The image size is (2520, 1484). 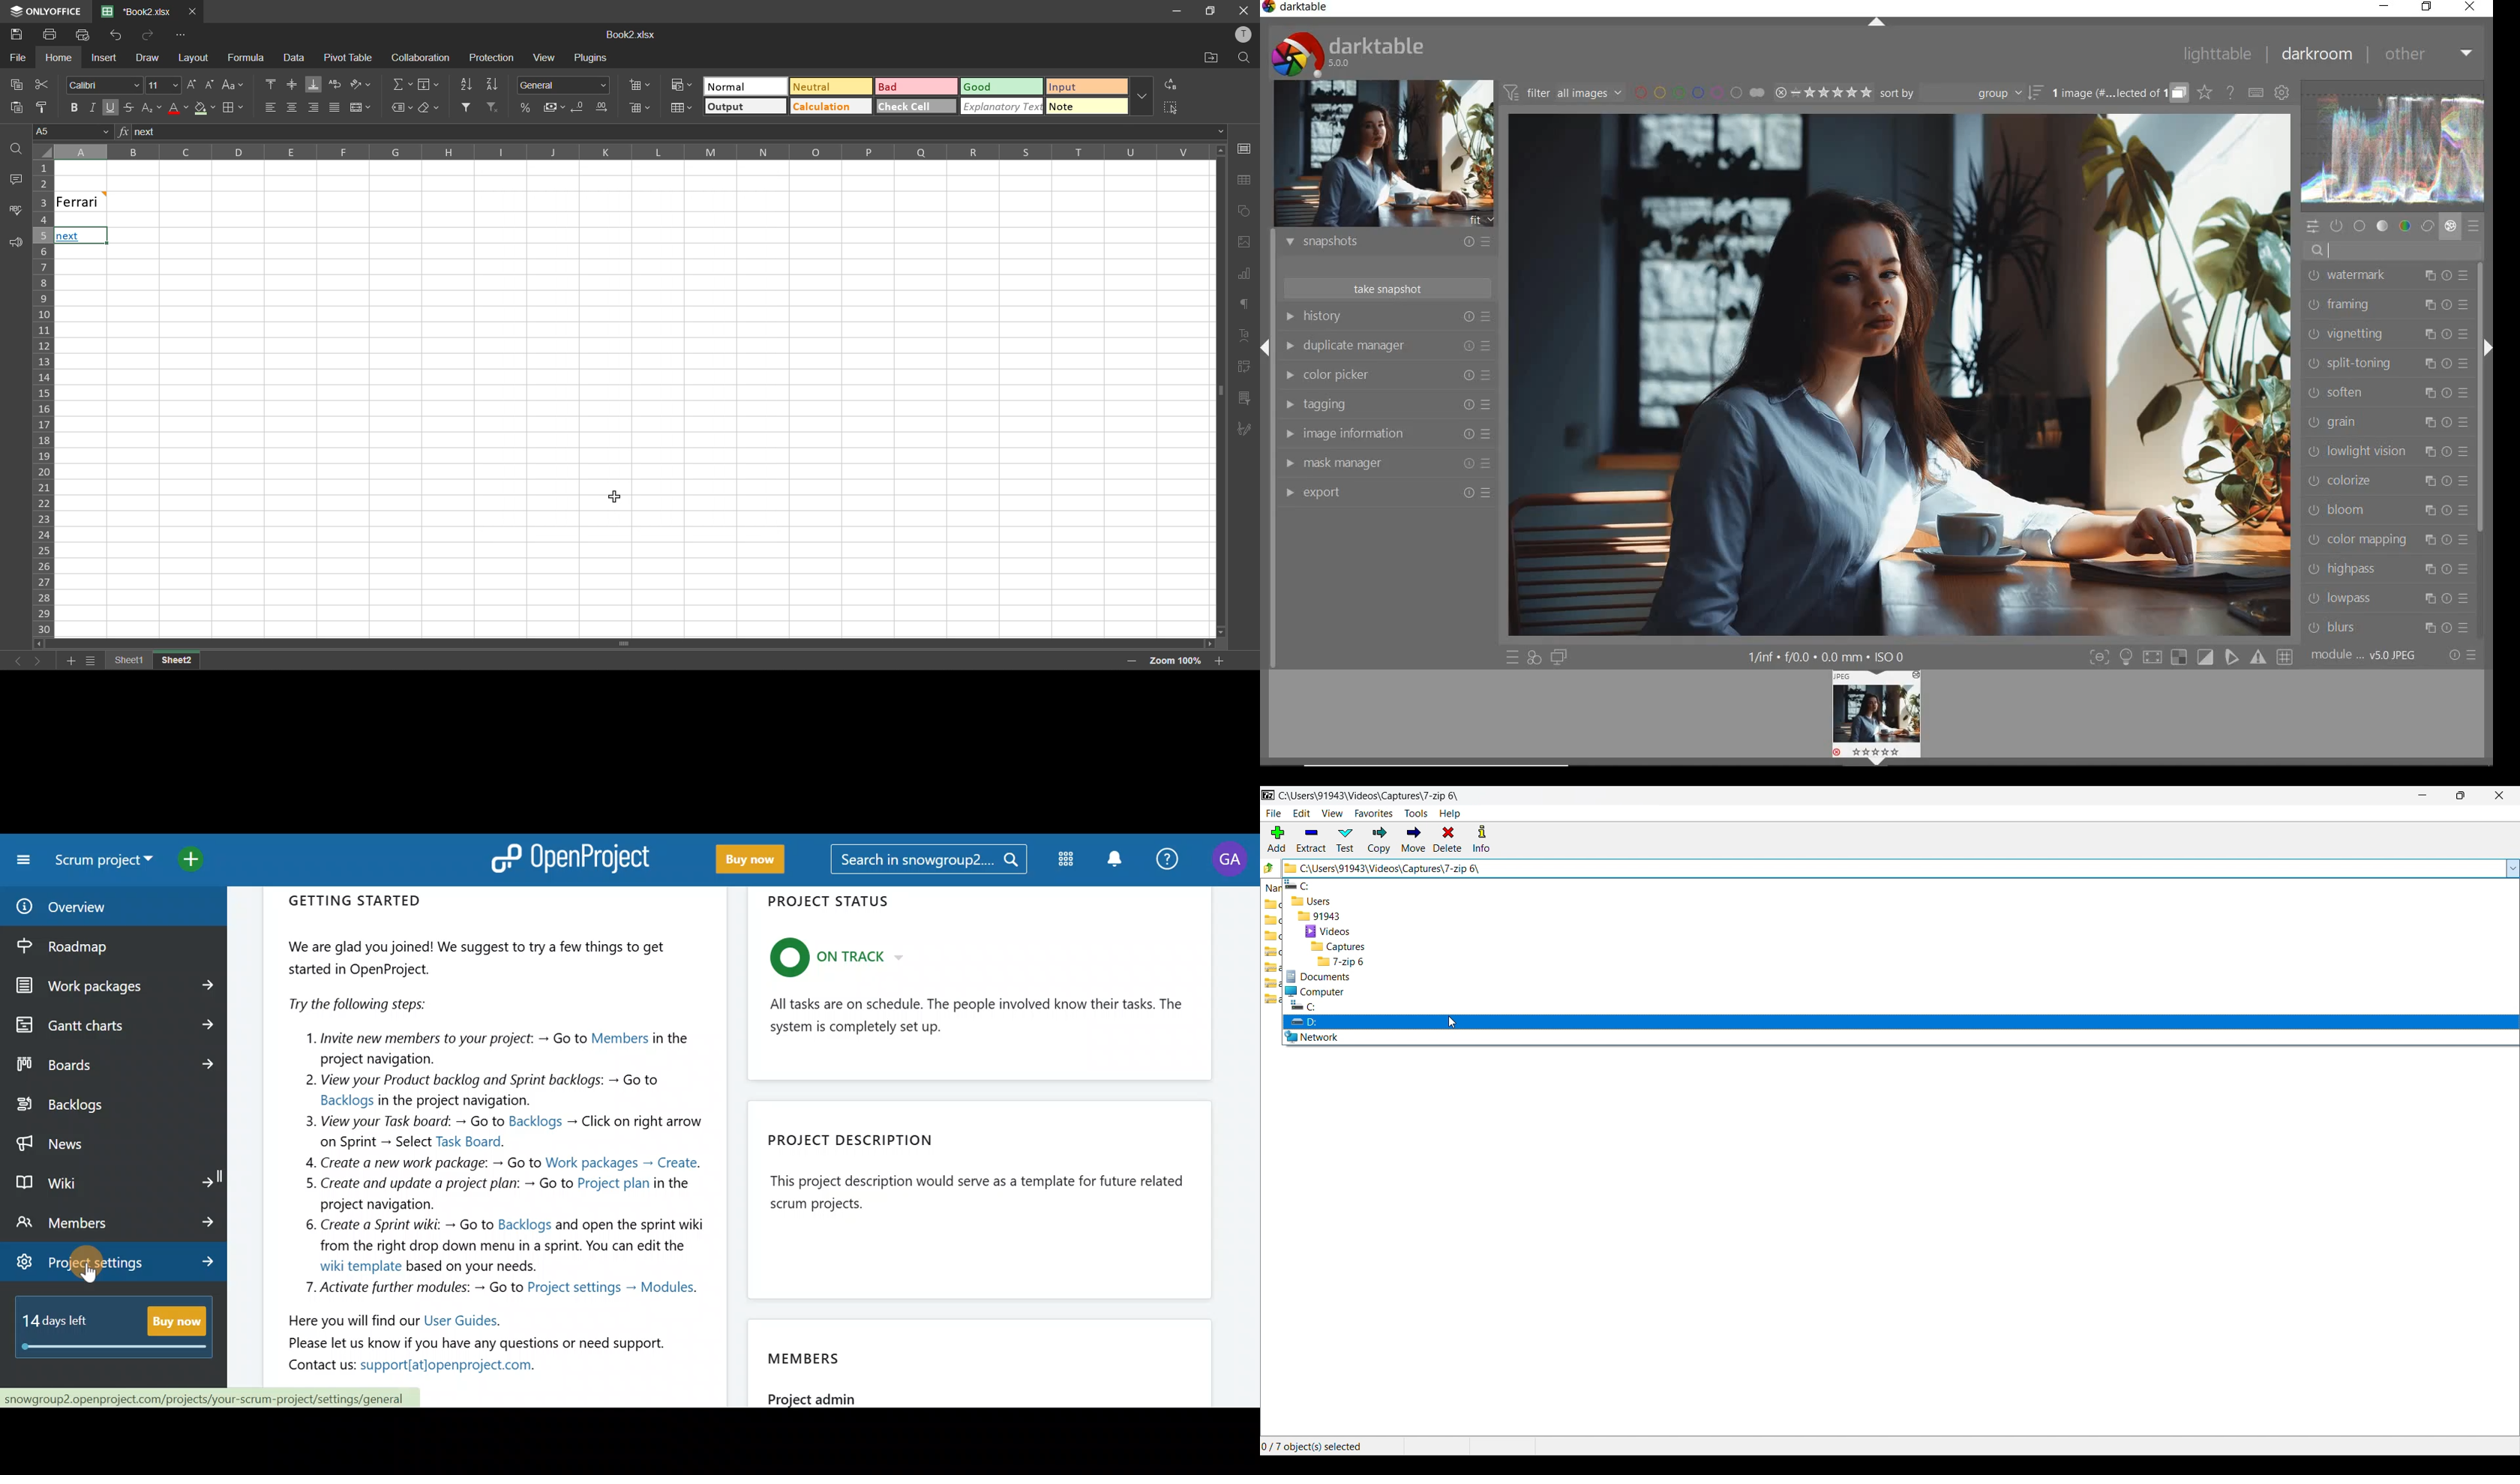 I want to click on orientation, so click(x=362, y=83).